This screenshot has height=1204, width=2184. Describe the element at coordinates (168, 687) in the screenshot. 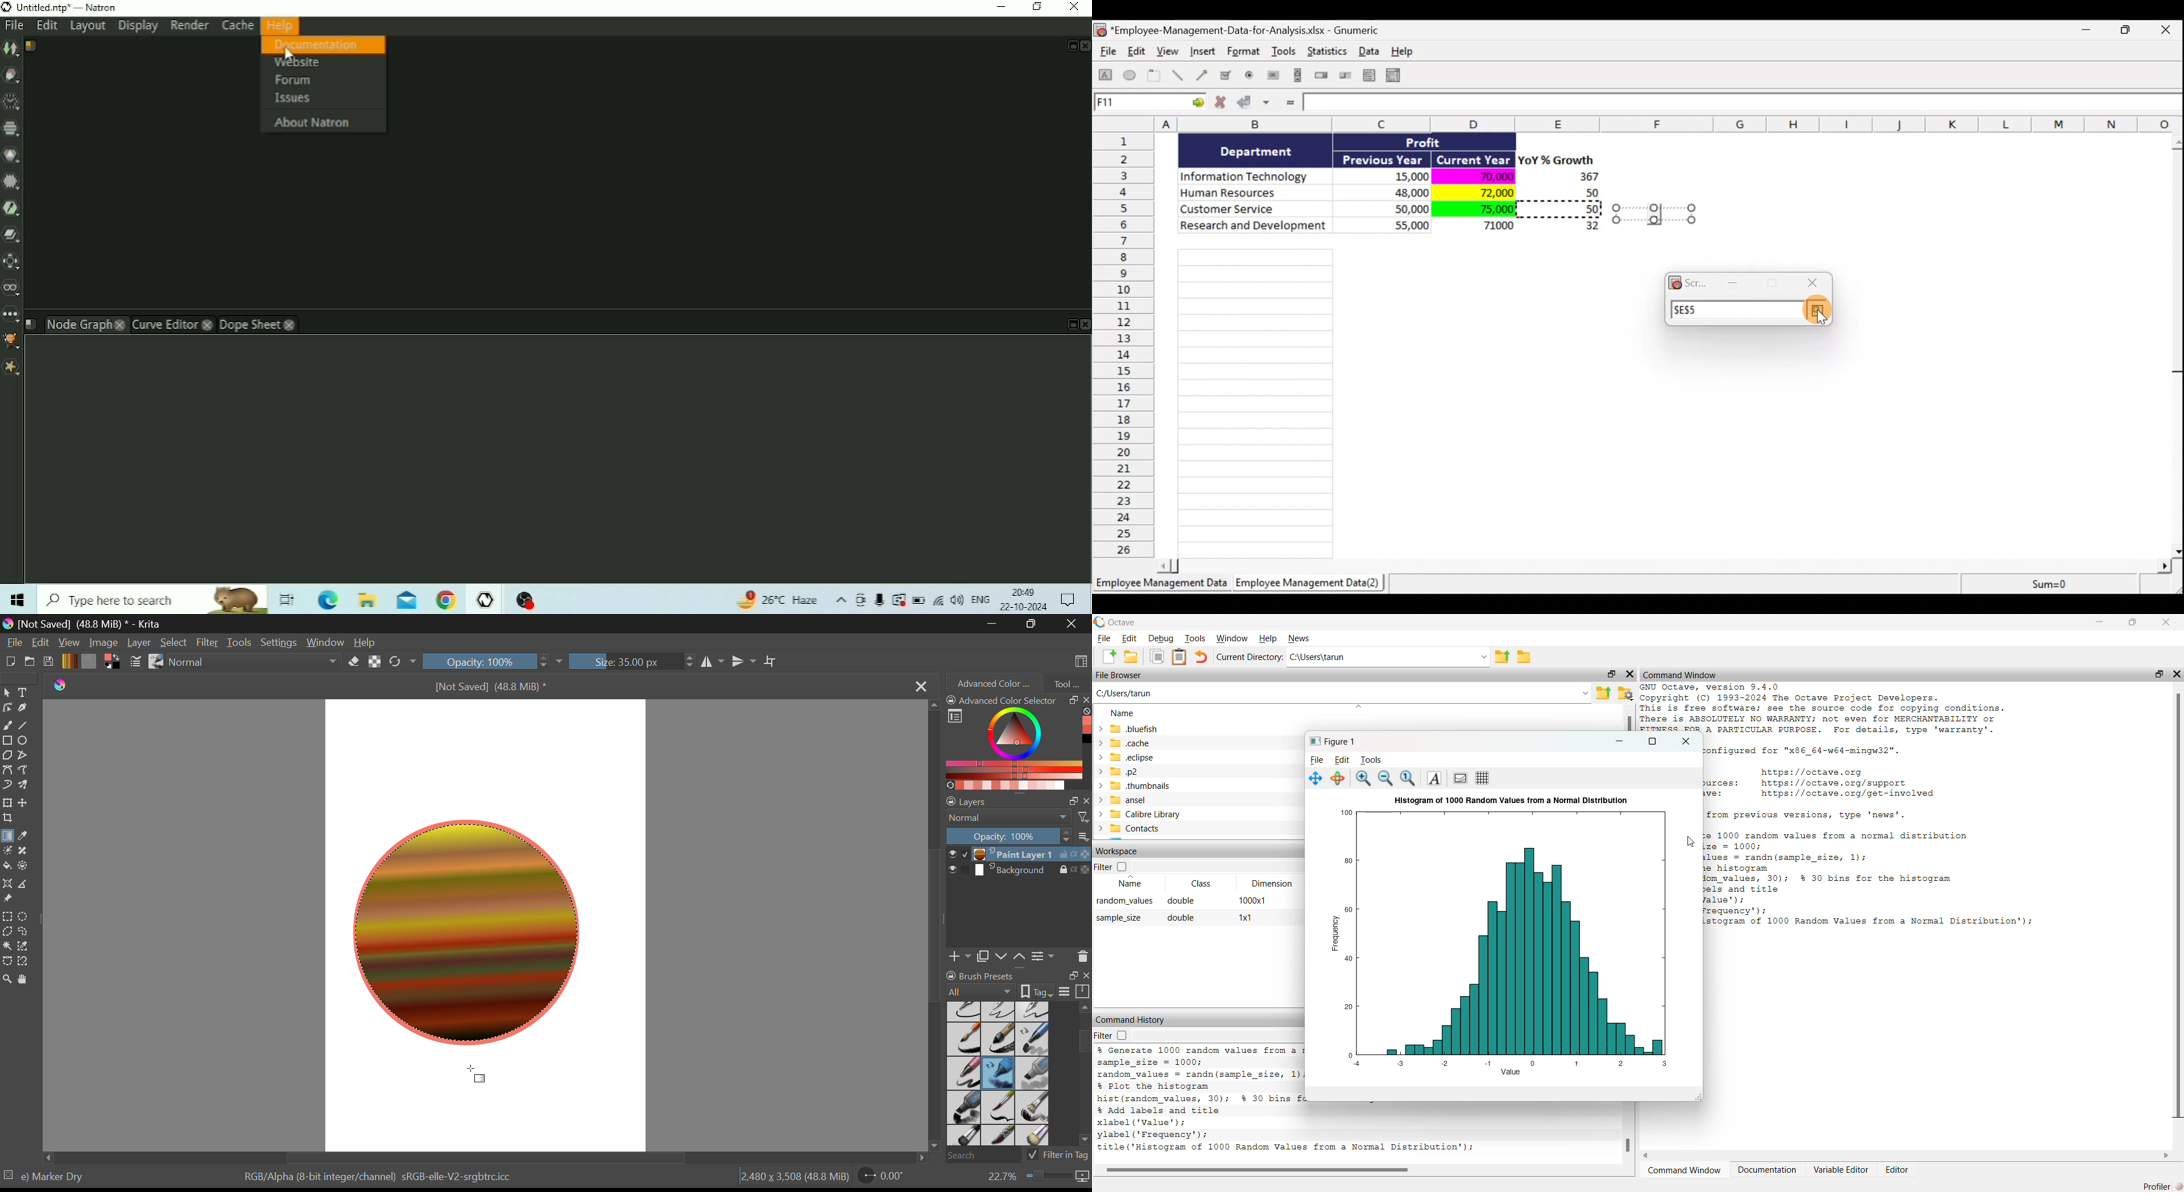

I see `` at that location.